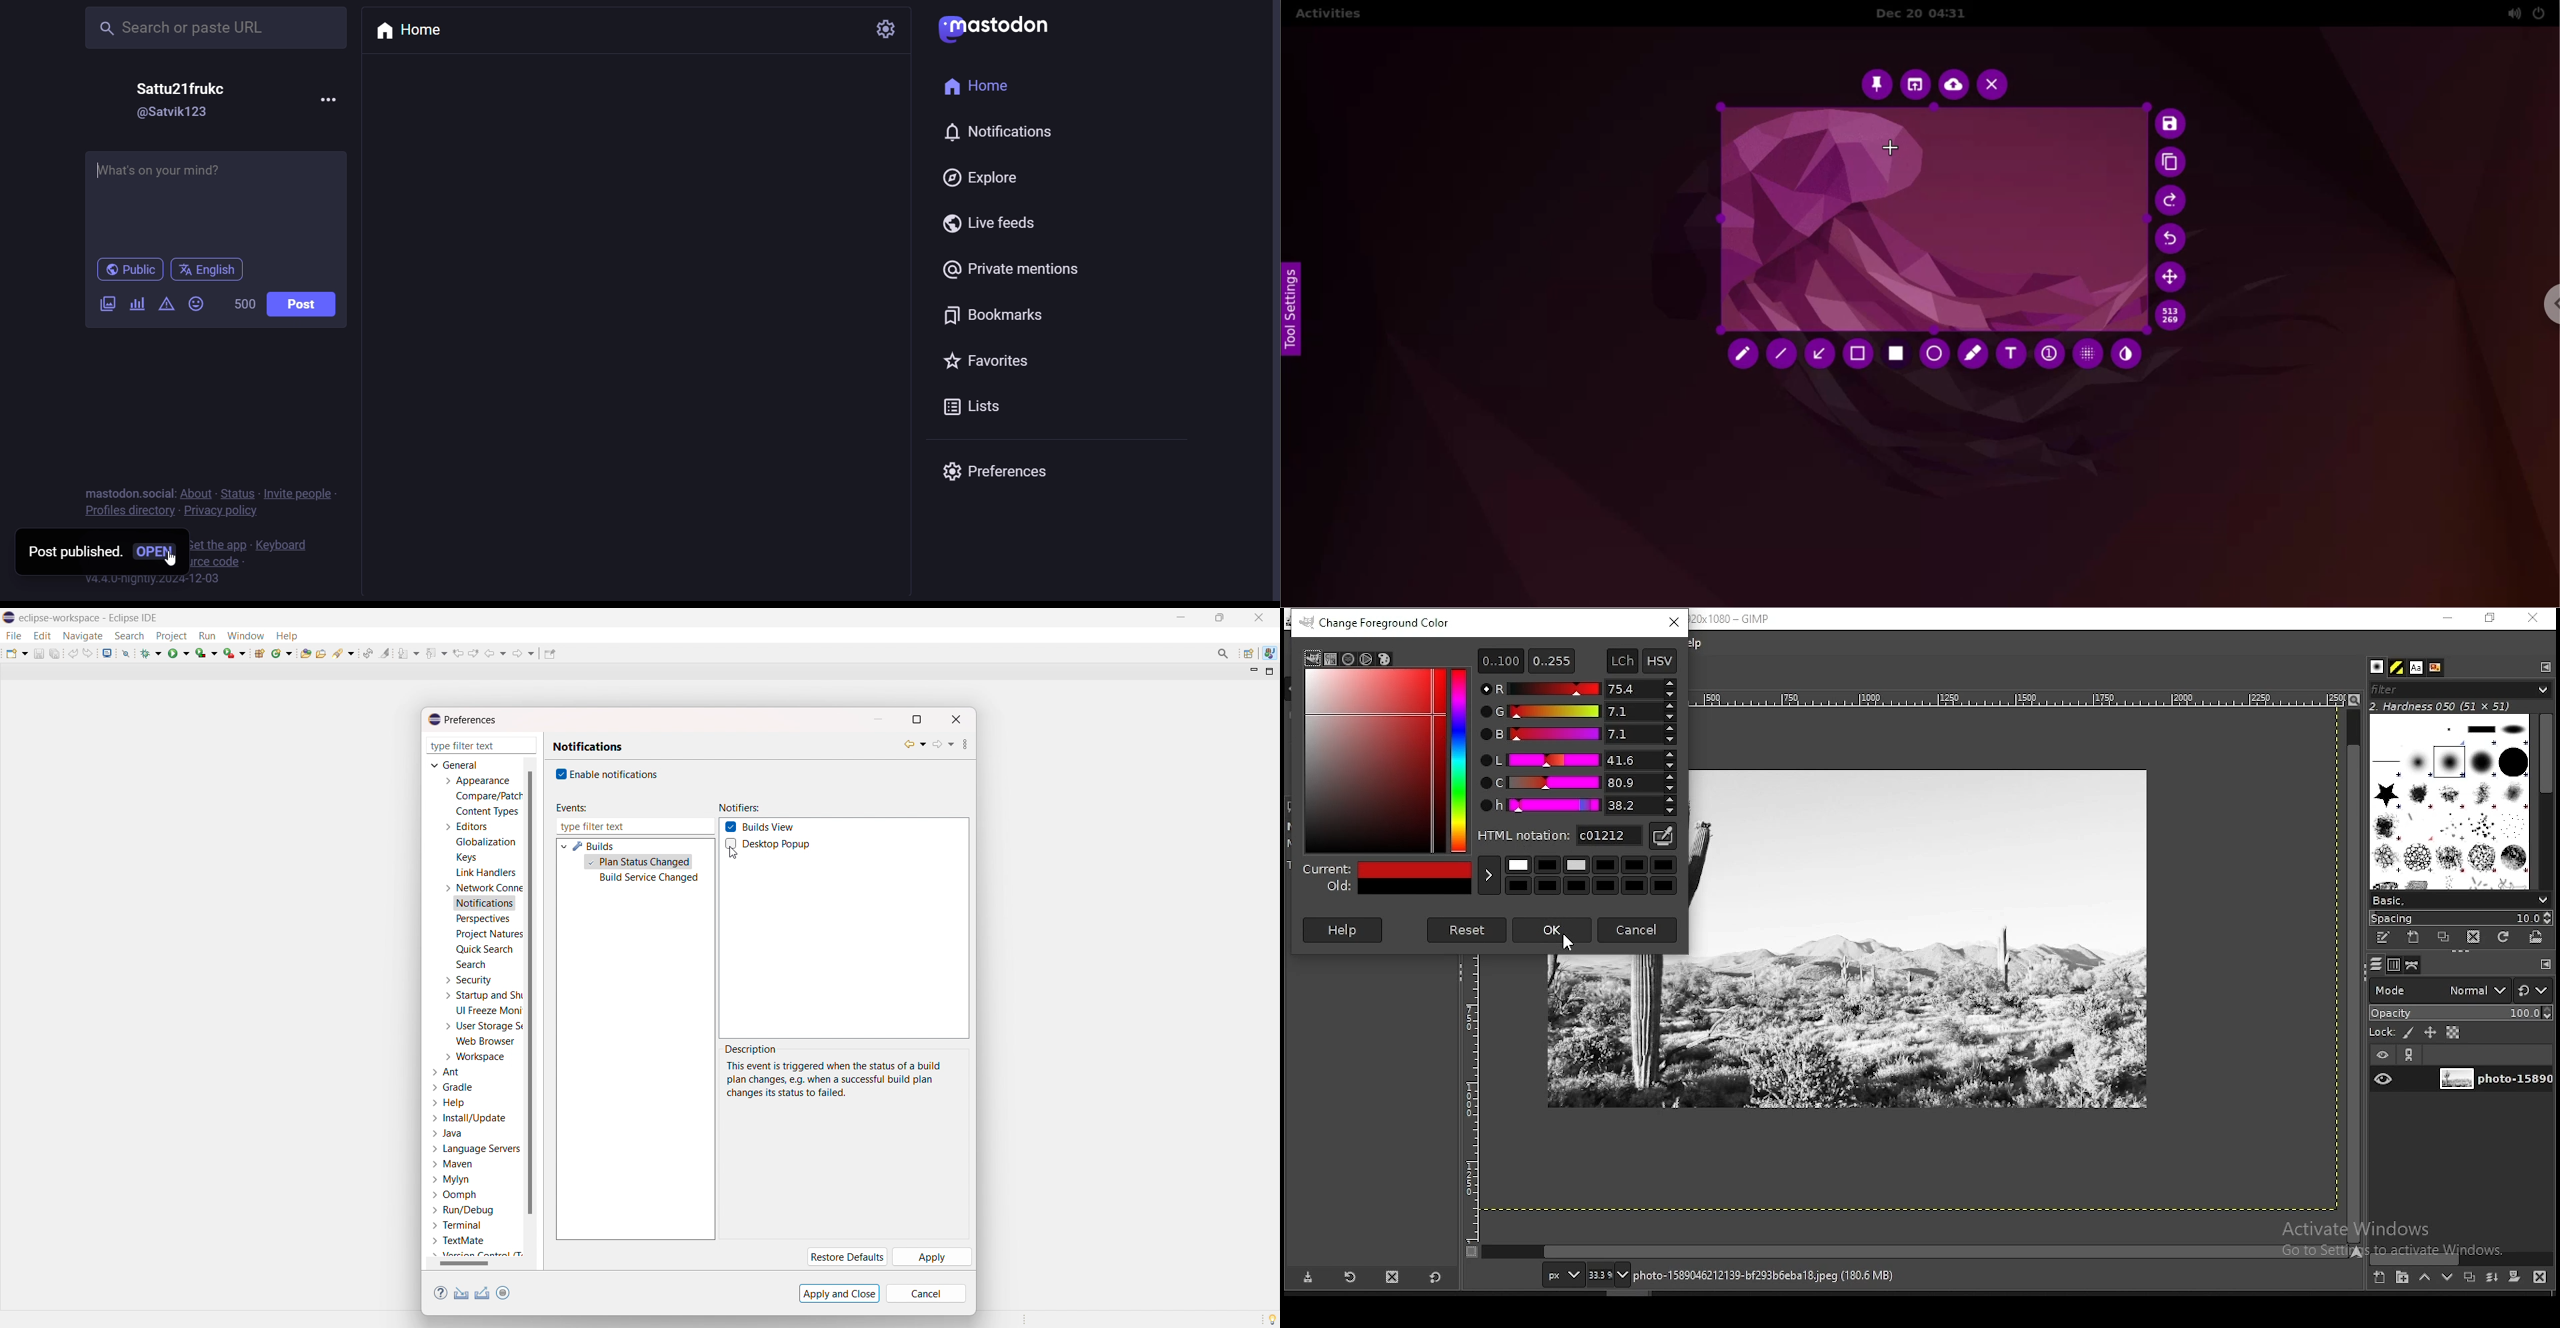  Describe the element at coordinates (481, 995) in the screenshot. I see `startup and shutdown` at that location.